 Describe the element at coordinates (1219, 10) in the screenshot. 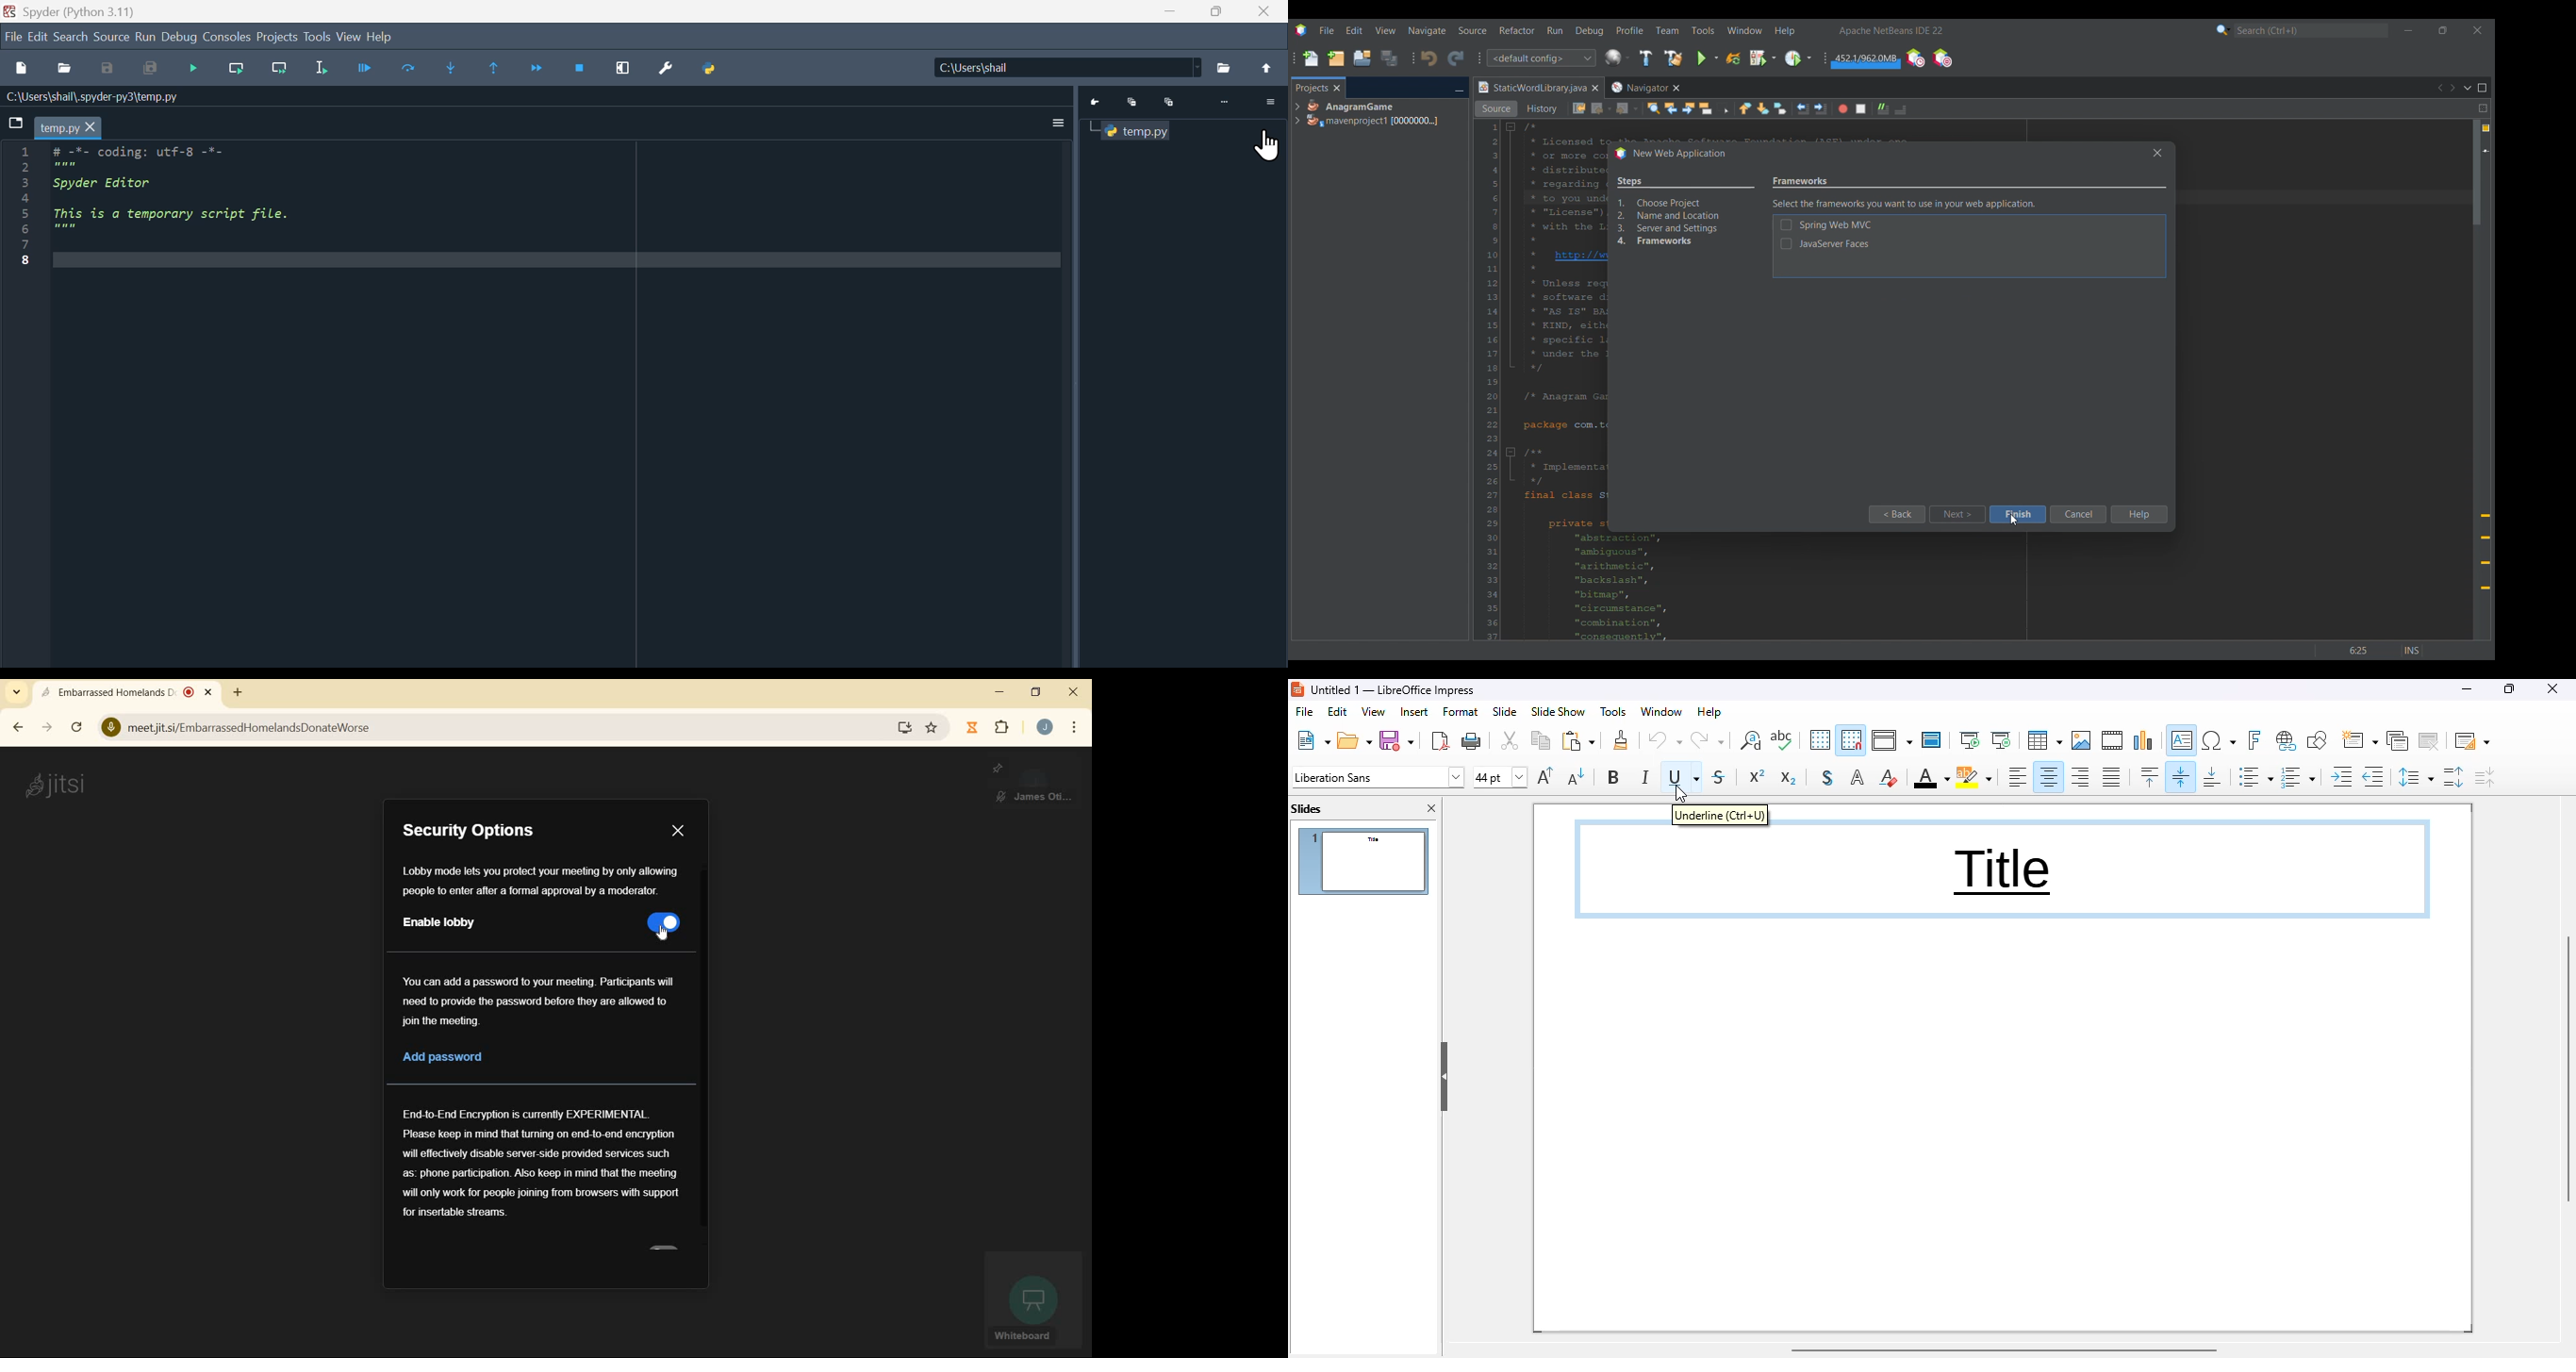

I see `Maximise` at that location.